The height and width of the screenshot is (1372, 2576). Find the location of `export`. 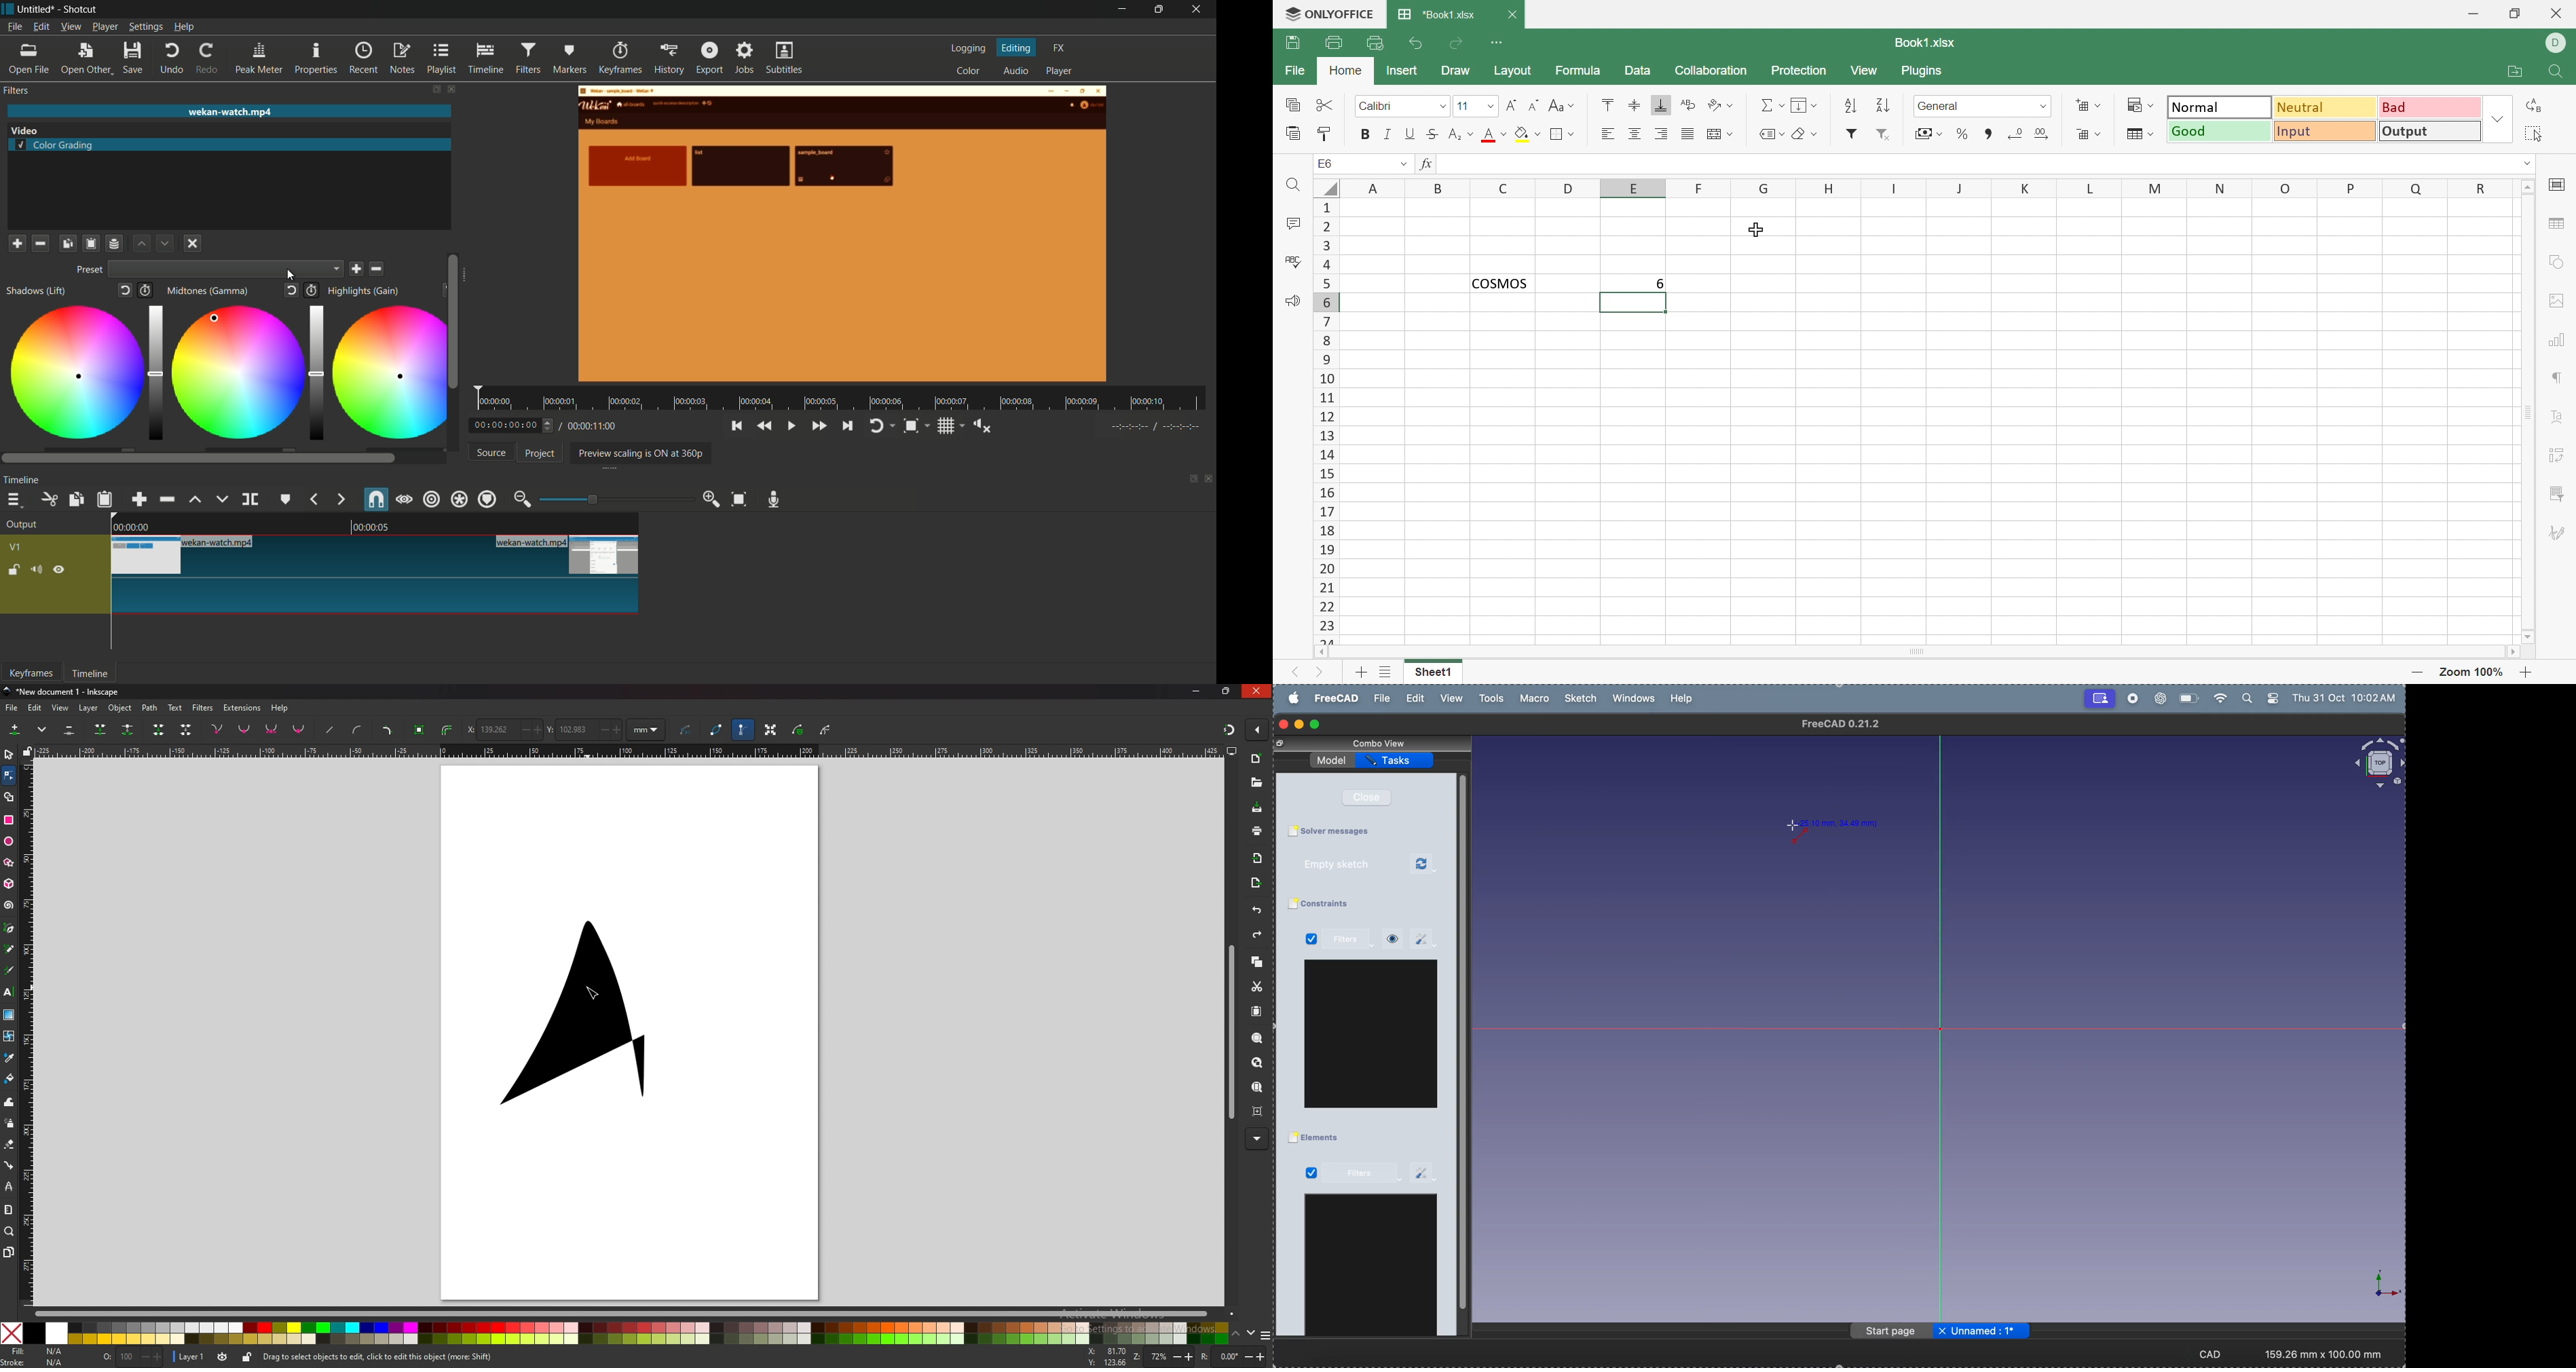

export is located at coordinates (1255, 884).